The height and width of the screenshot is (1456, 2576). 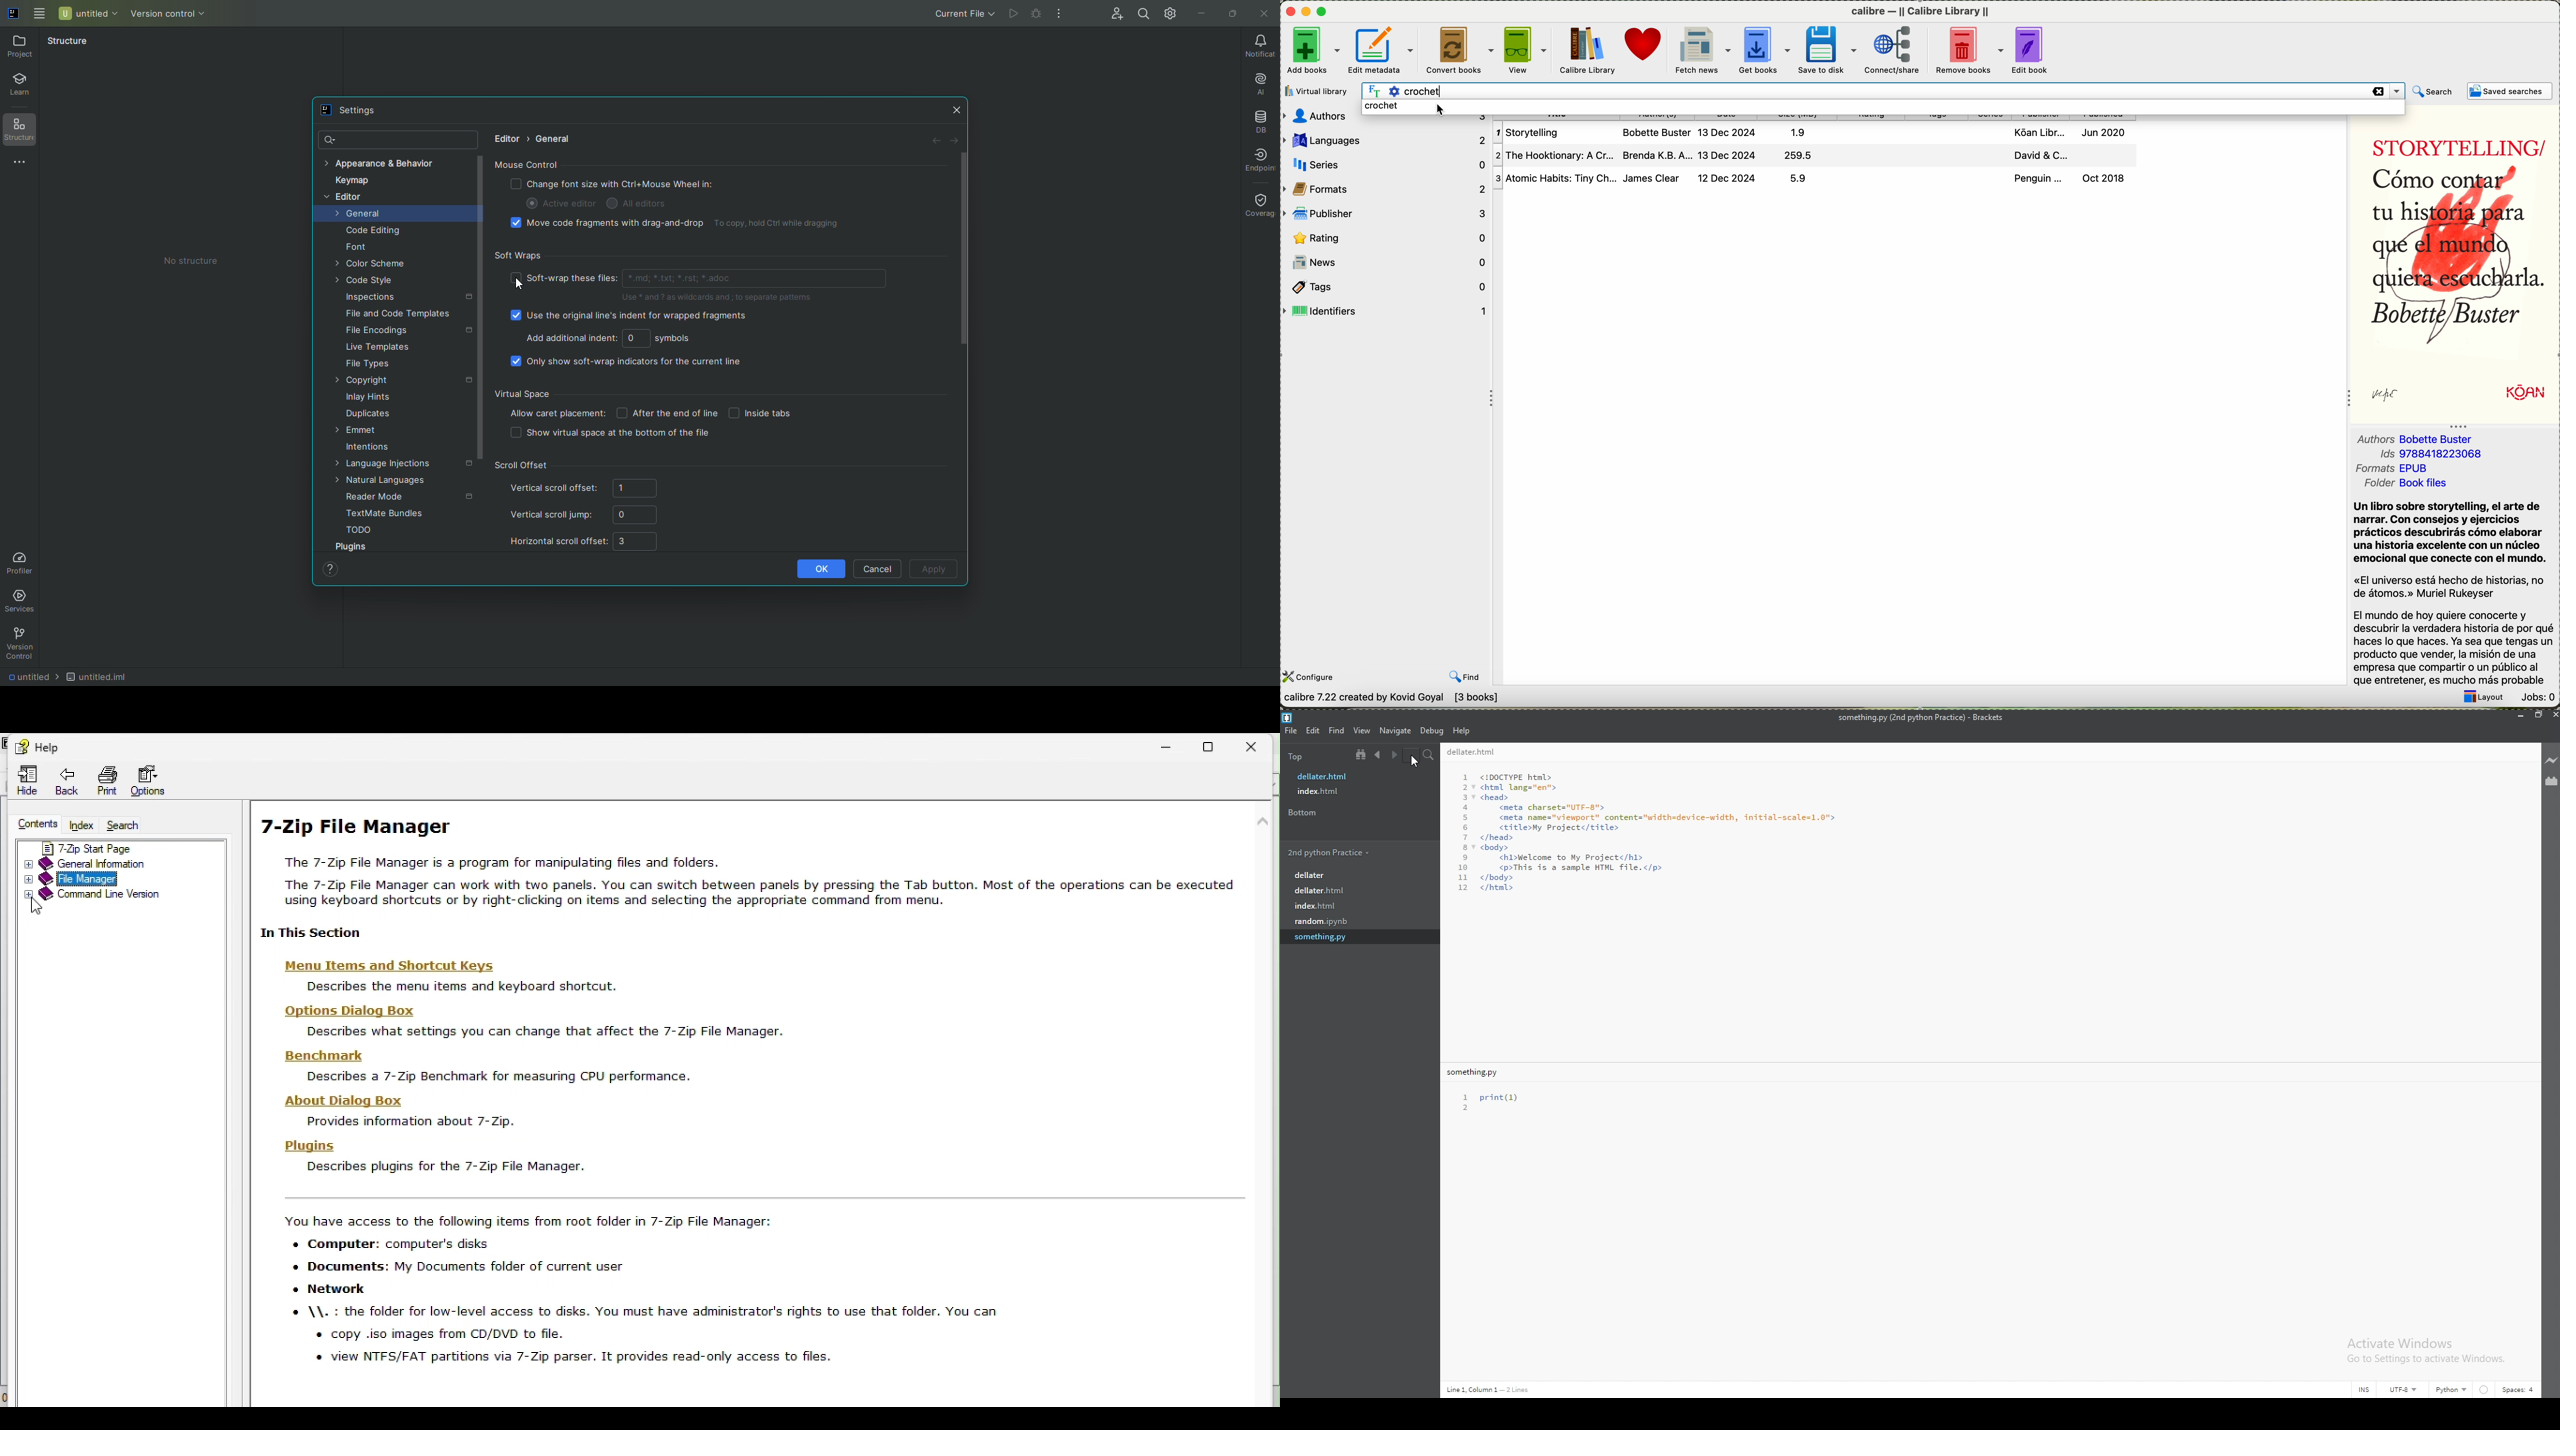 I want to click on add books, so click(x=1314, y=50).